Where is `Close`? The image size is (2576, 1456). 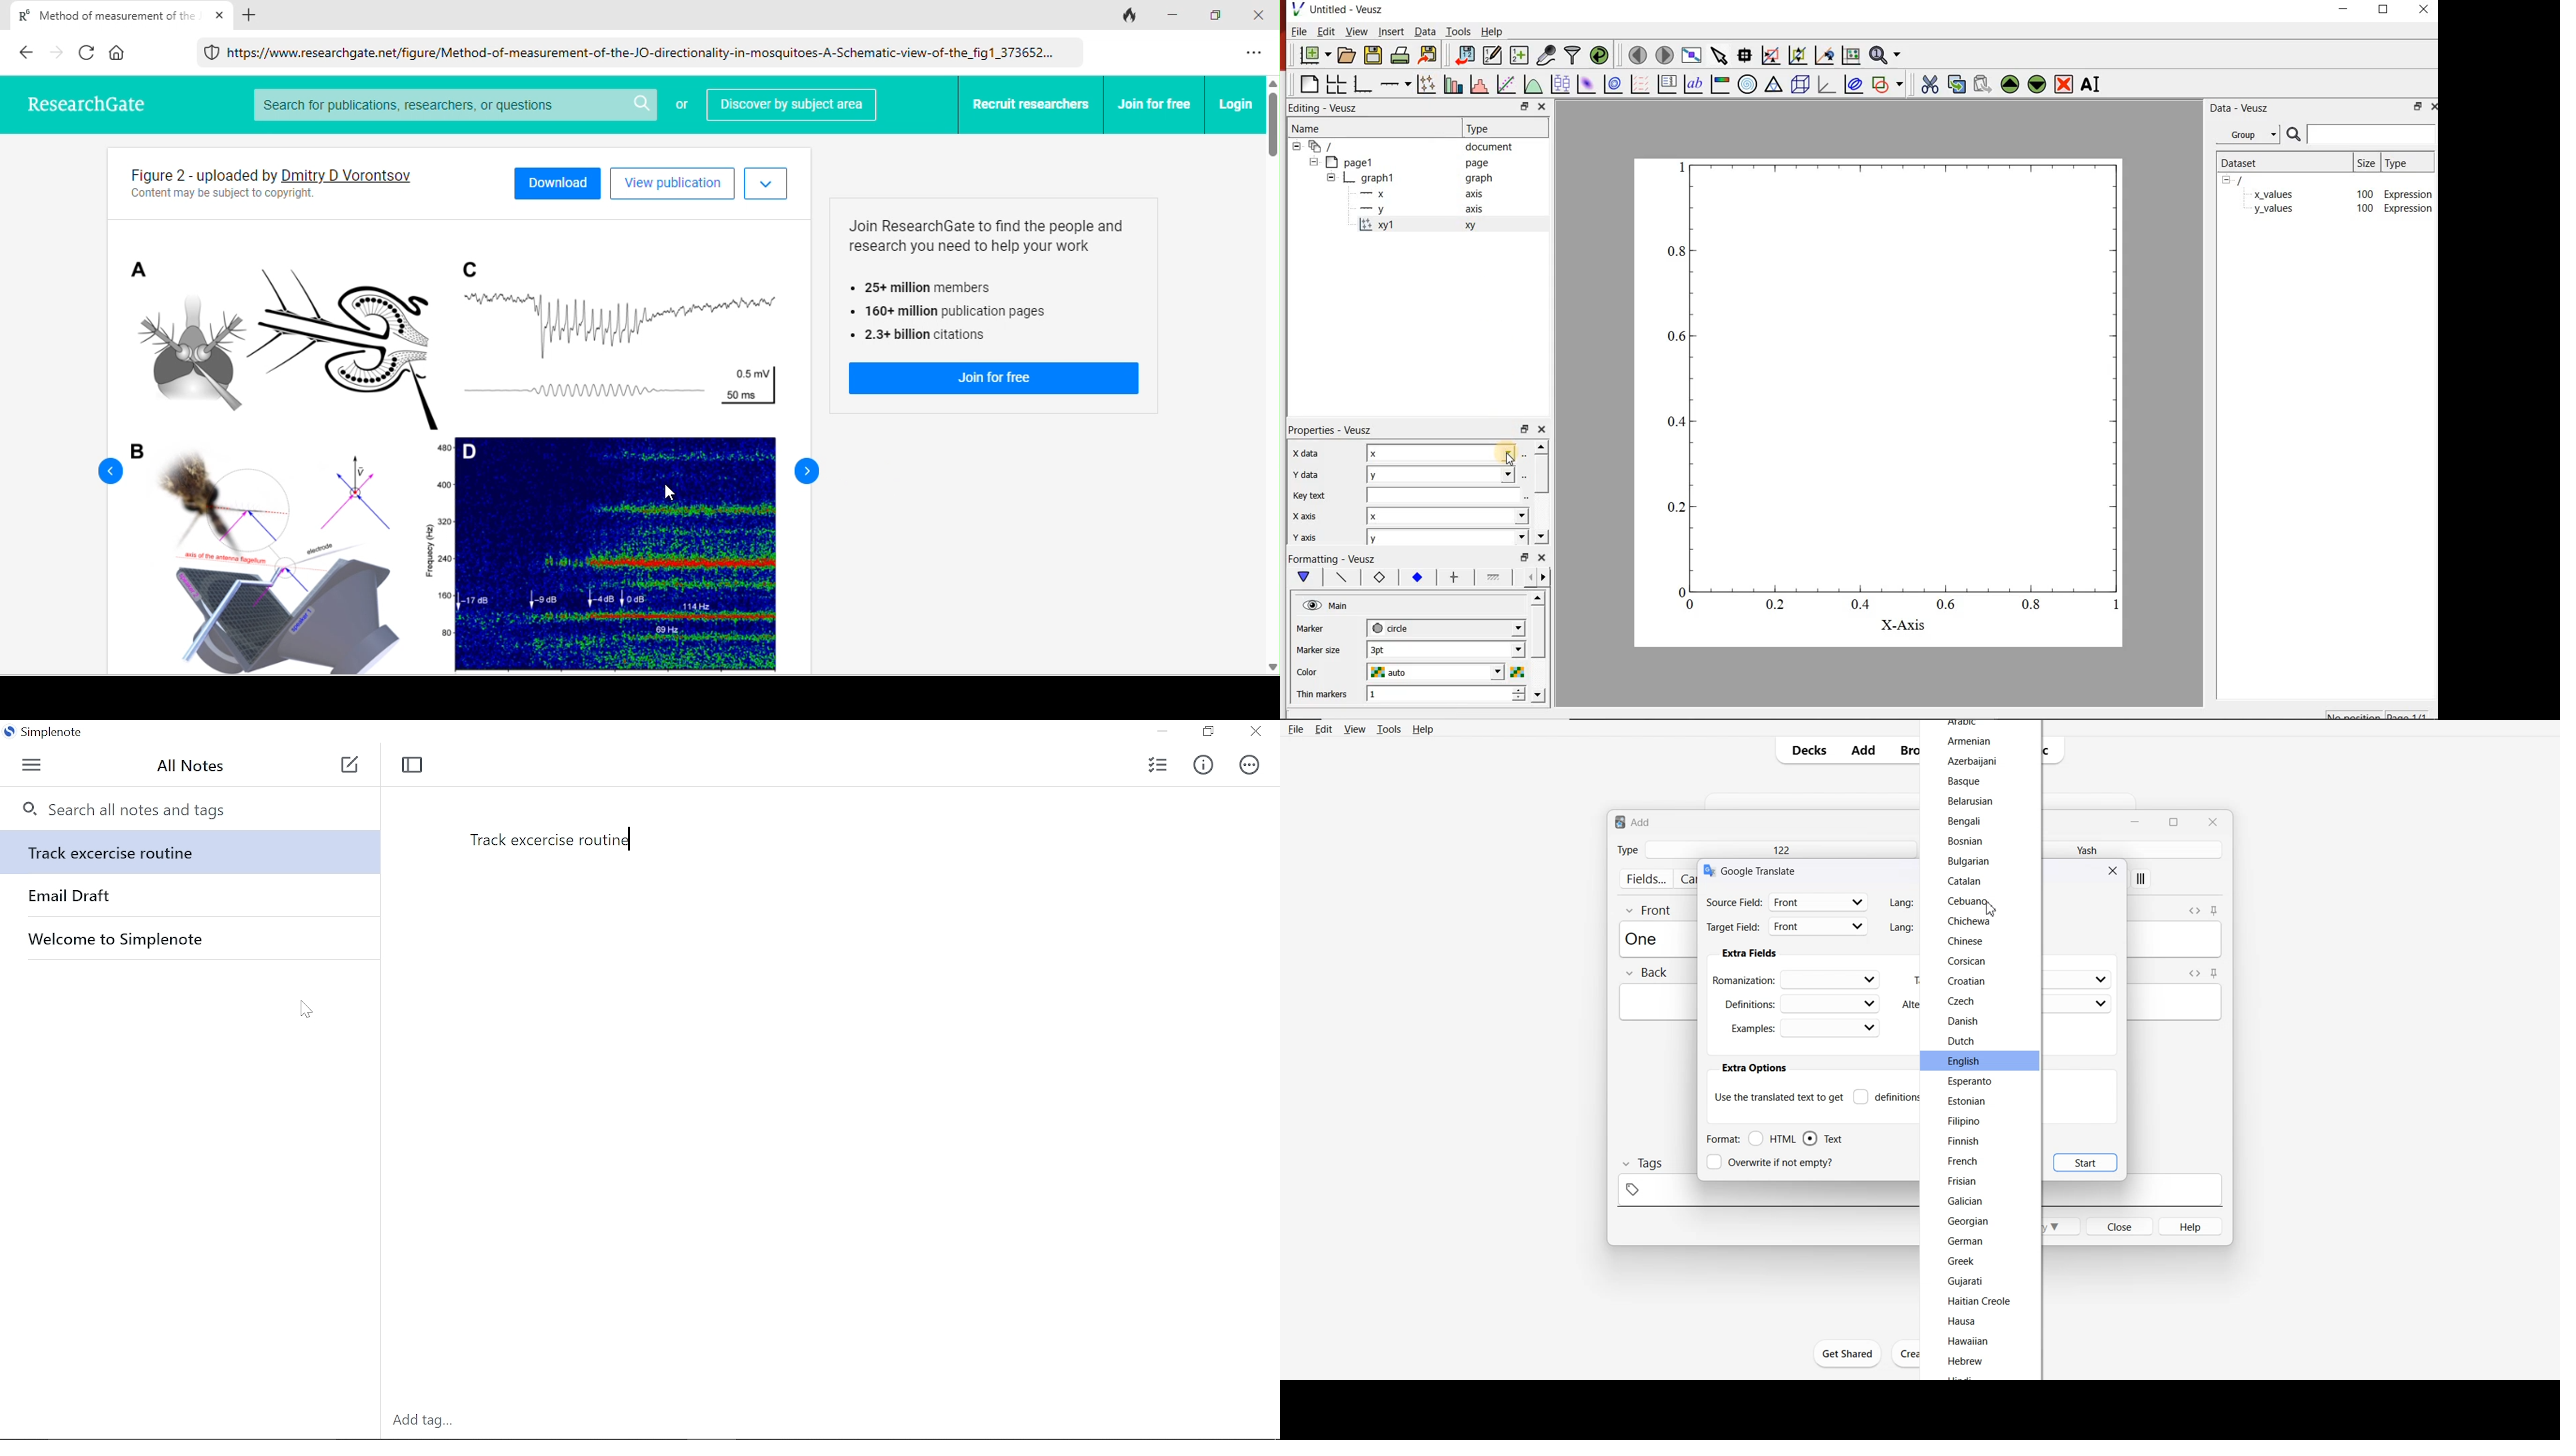
Close is located at coordinates (2115, 870).